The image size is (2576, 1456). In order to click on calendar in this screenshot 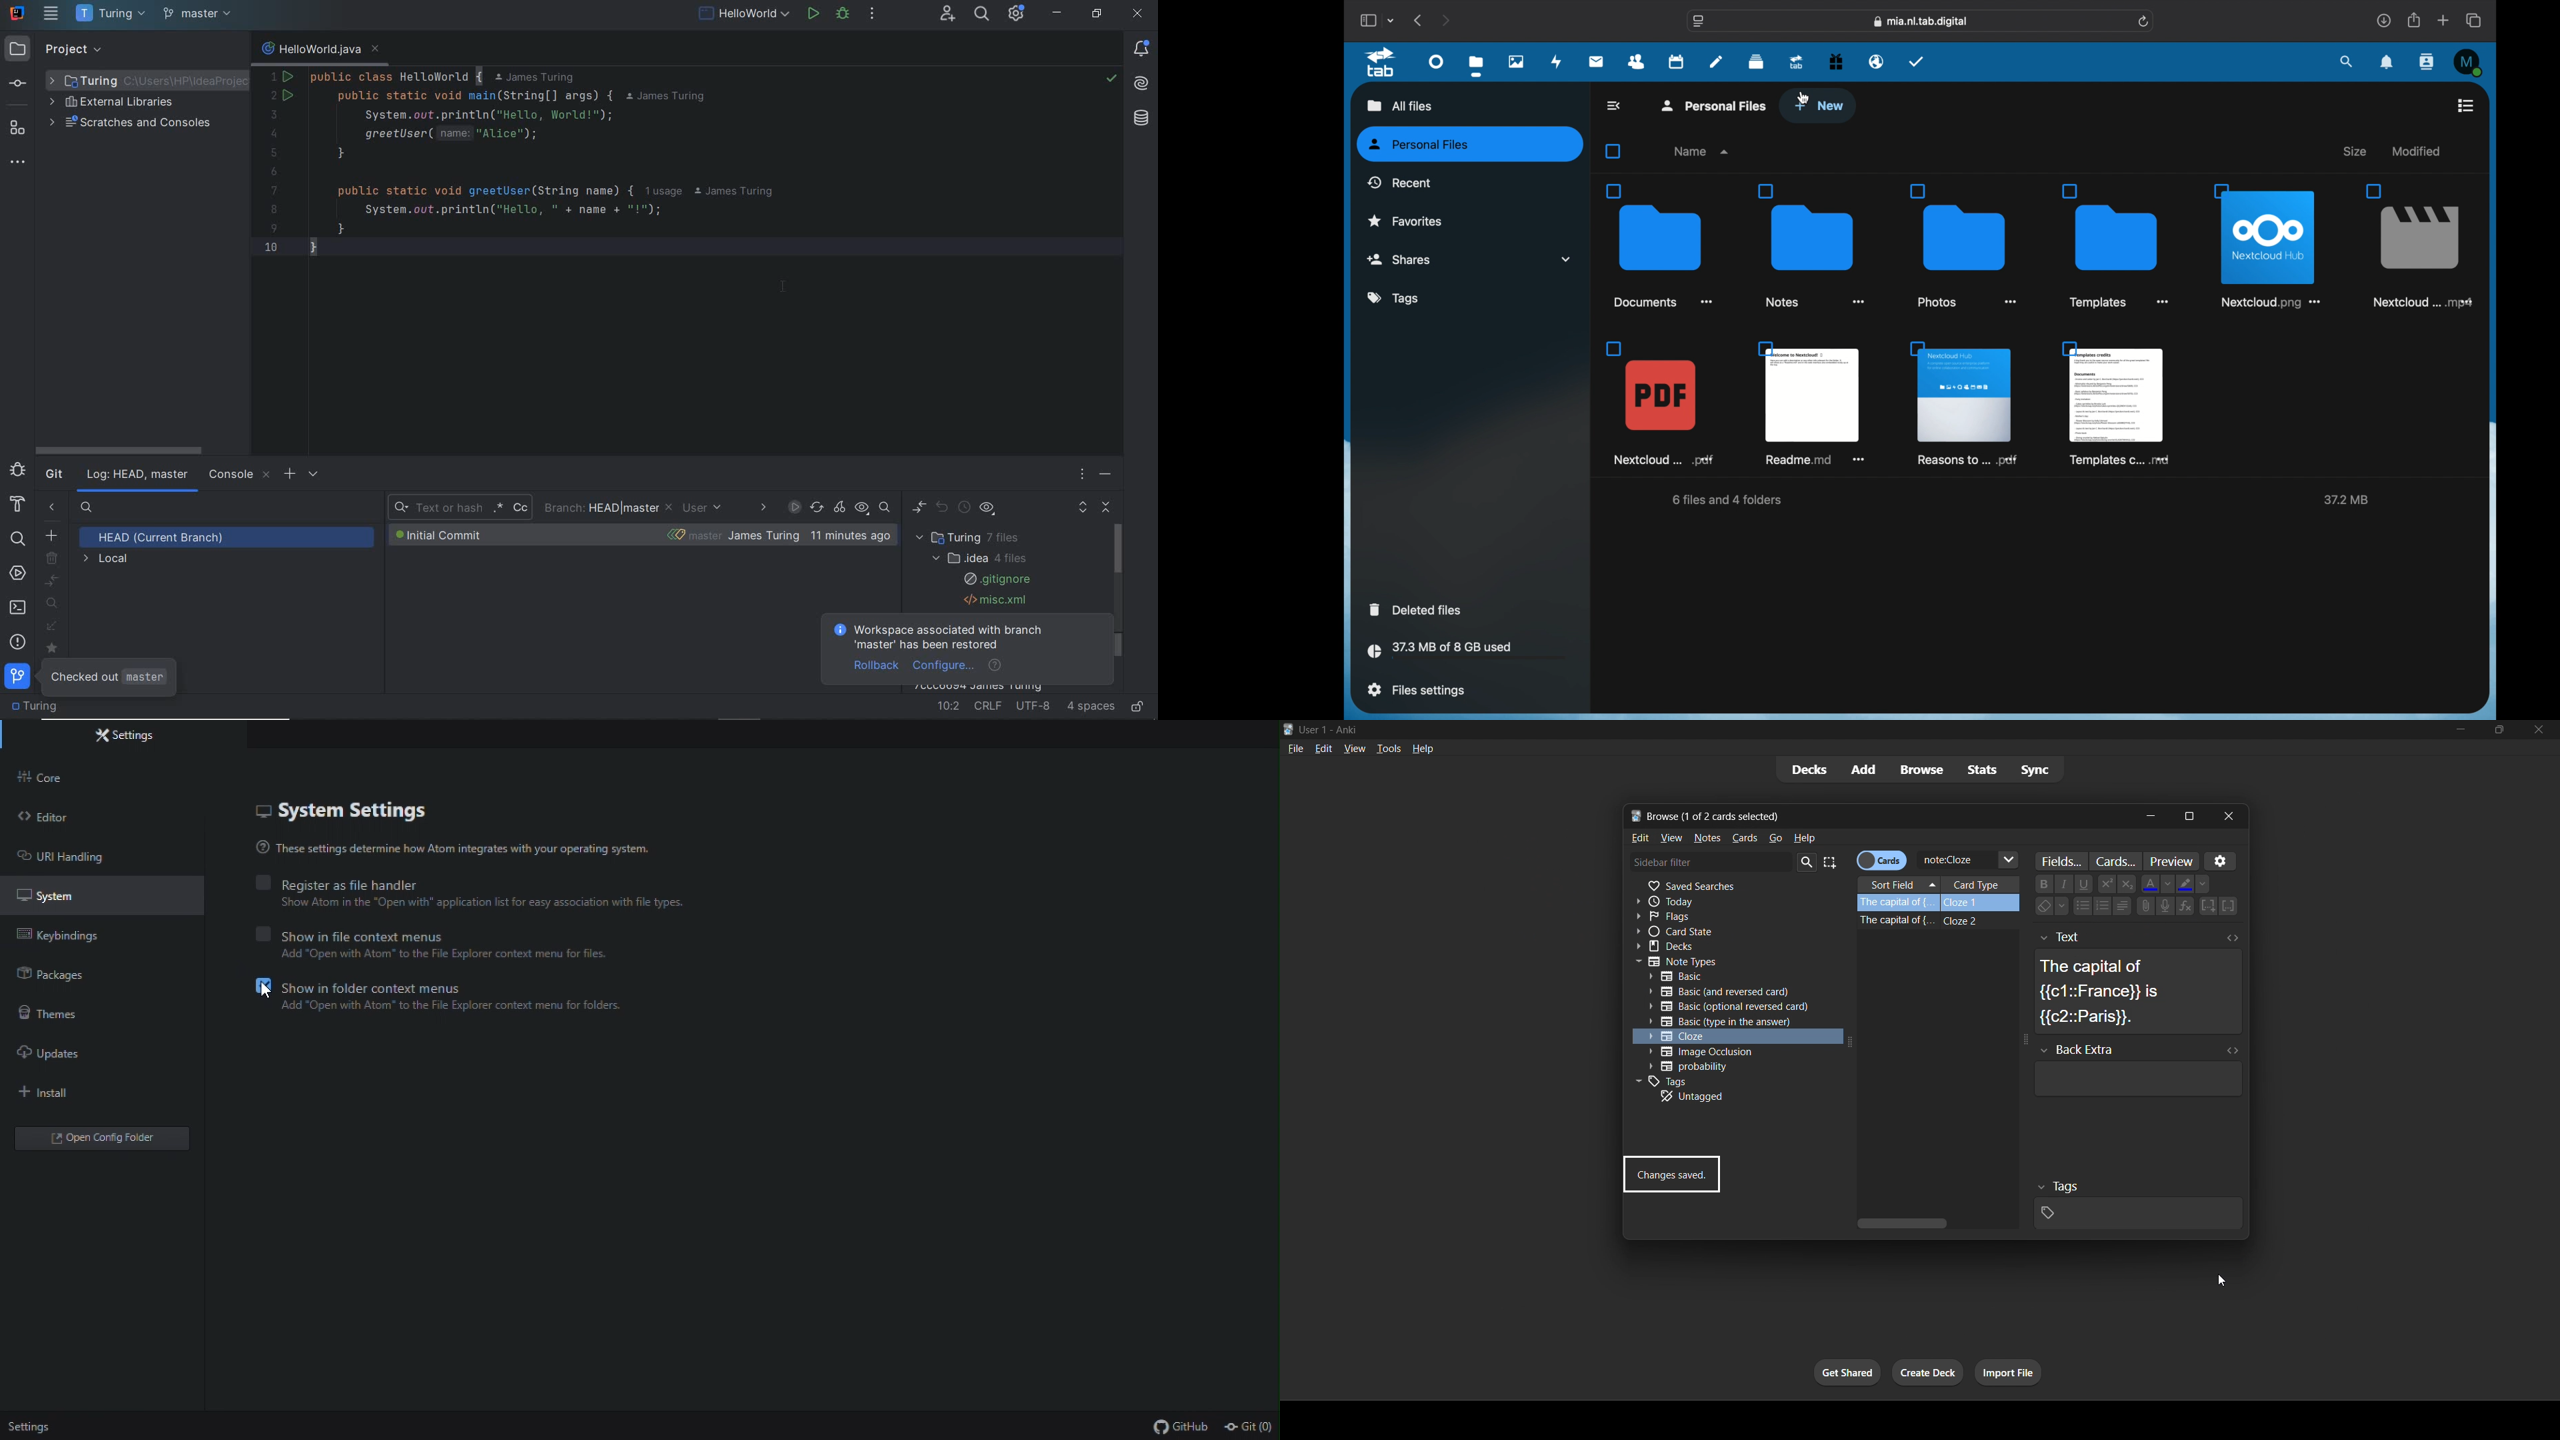, I will do `click(1676, 61)`.